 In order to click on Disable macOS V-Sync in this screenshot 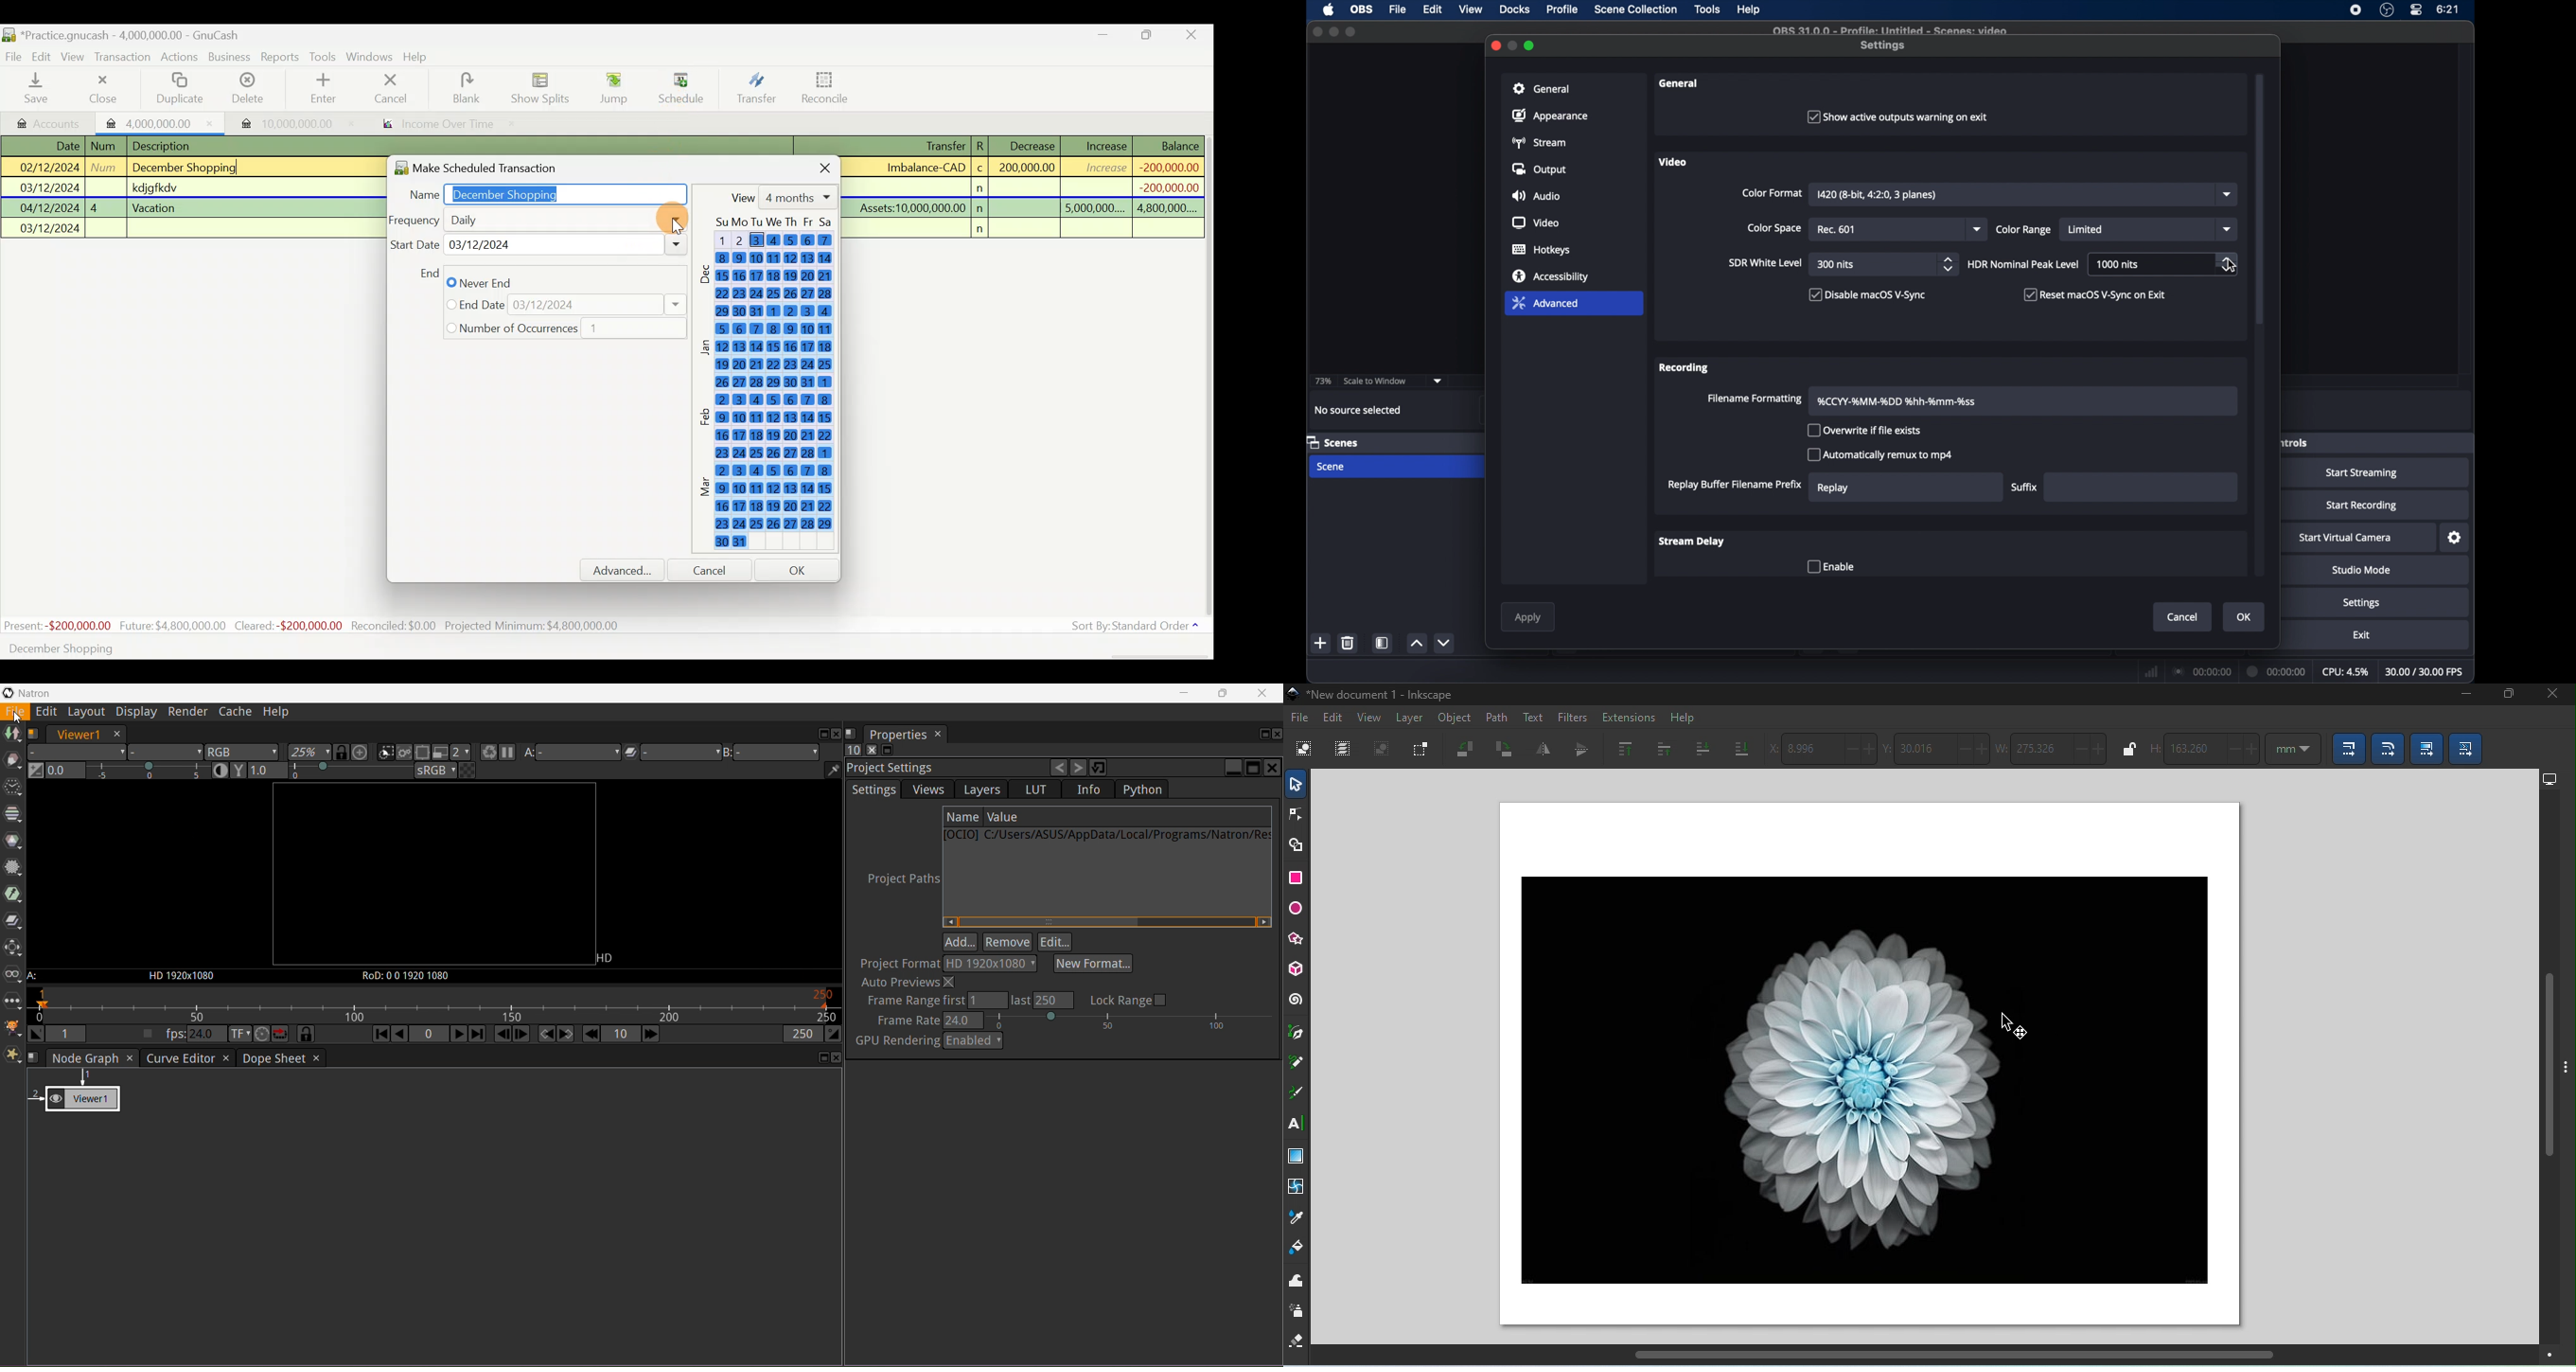, I will do `click(1872, 296)`.